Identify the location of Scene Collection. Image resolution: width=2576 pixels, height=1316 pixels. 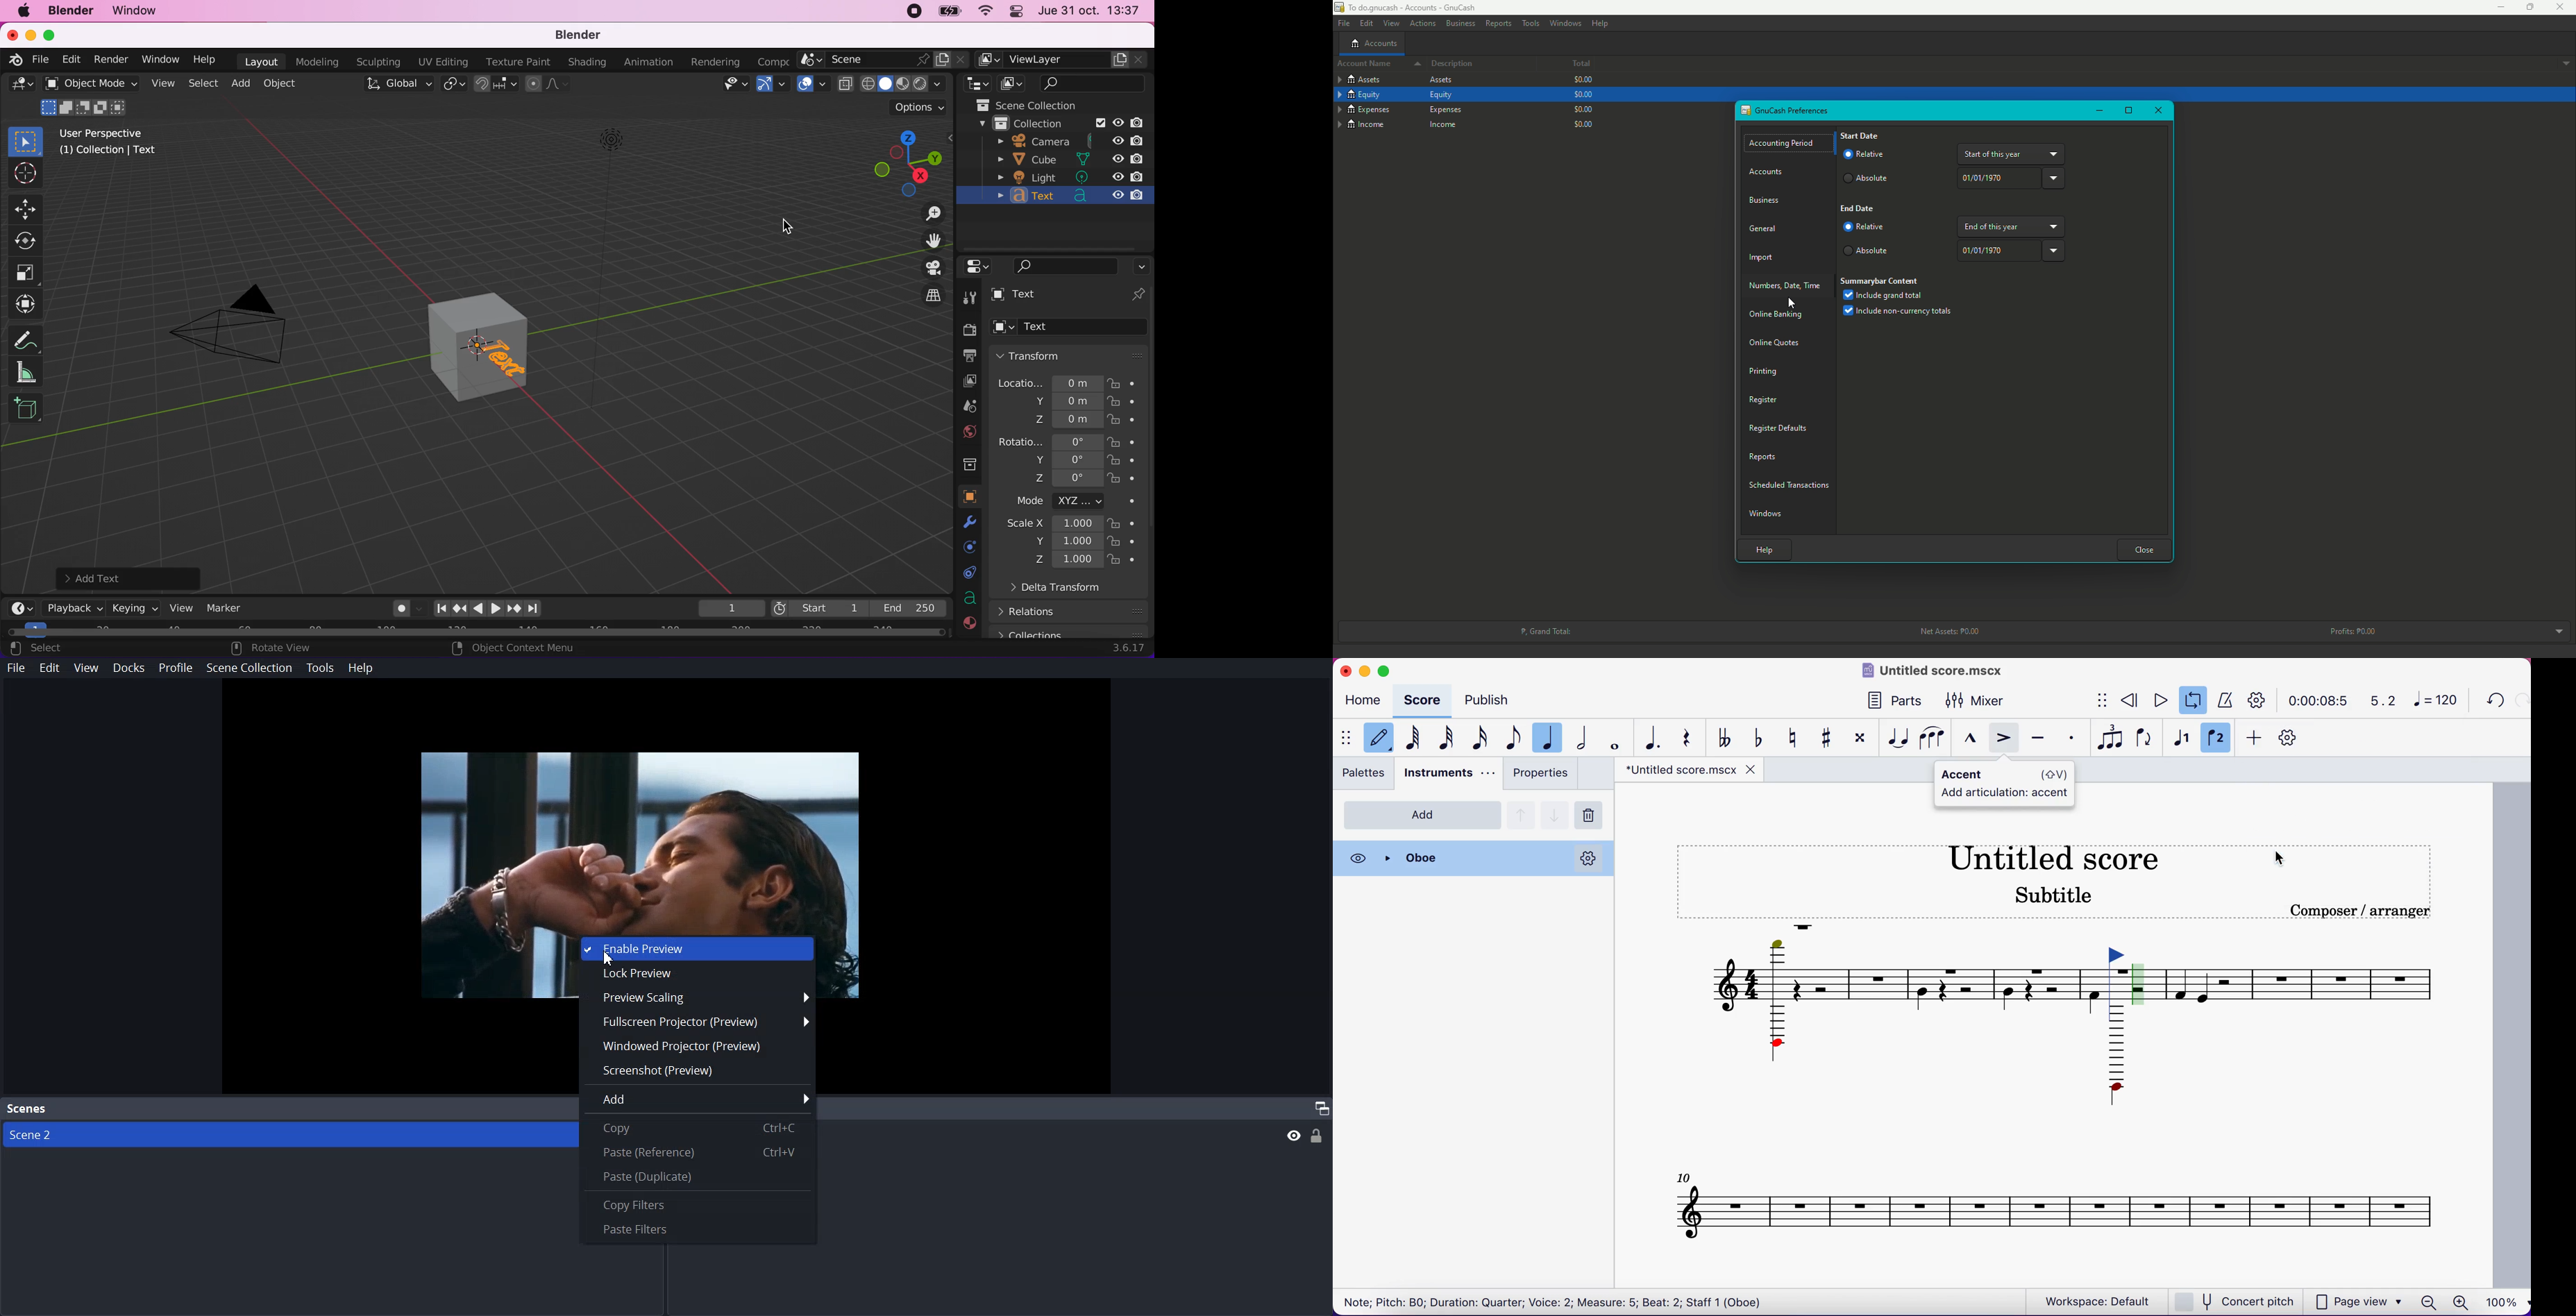
(249, 668).